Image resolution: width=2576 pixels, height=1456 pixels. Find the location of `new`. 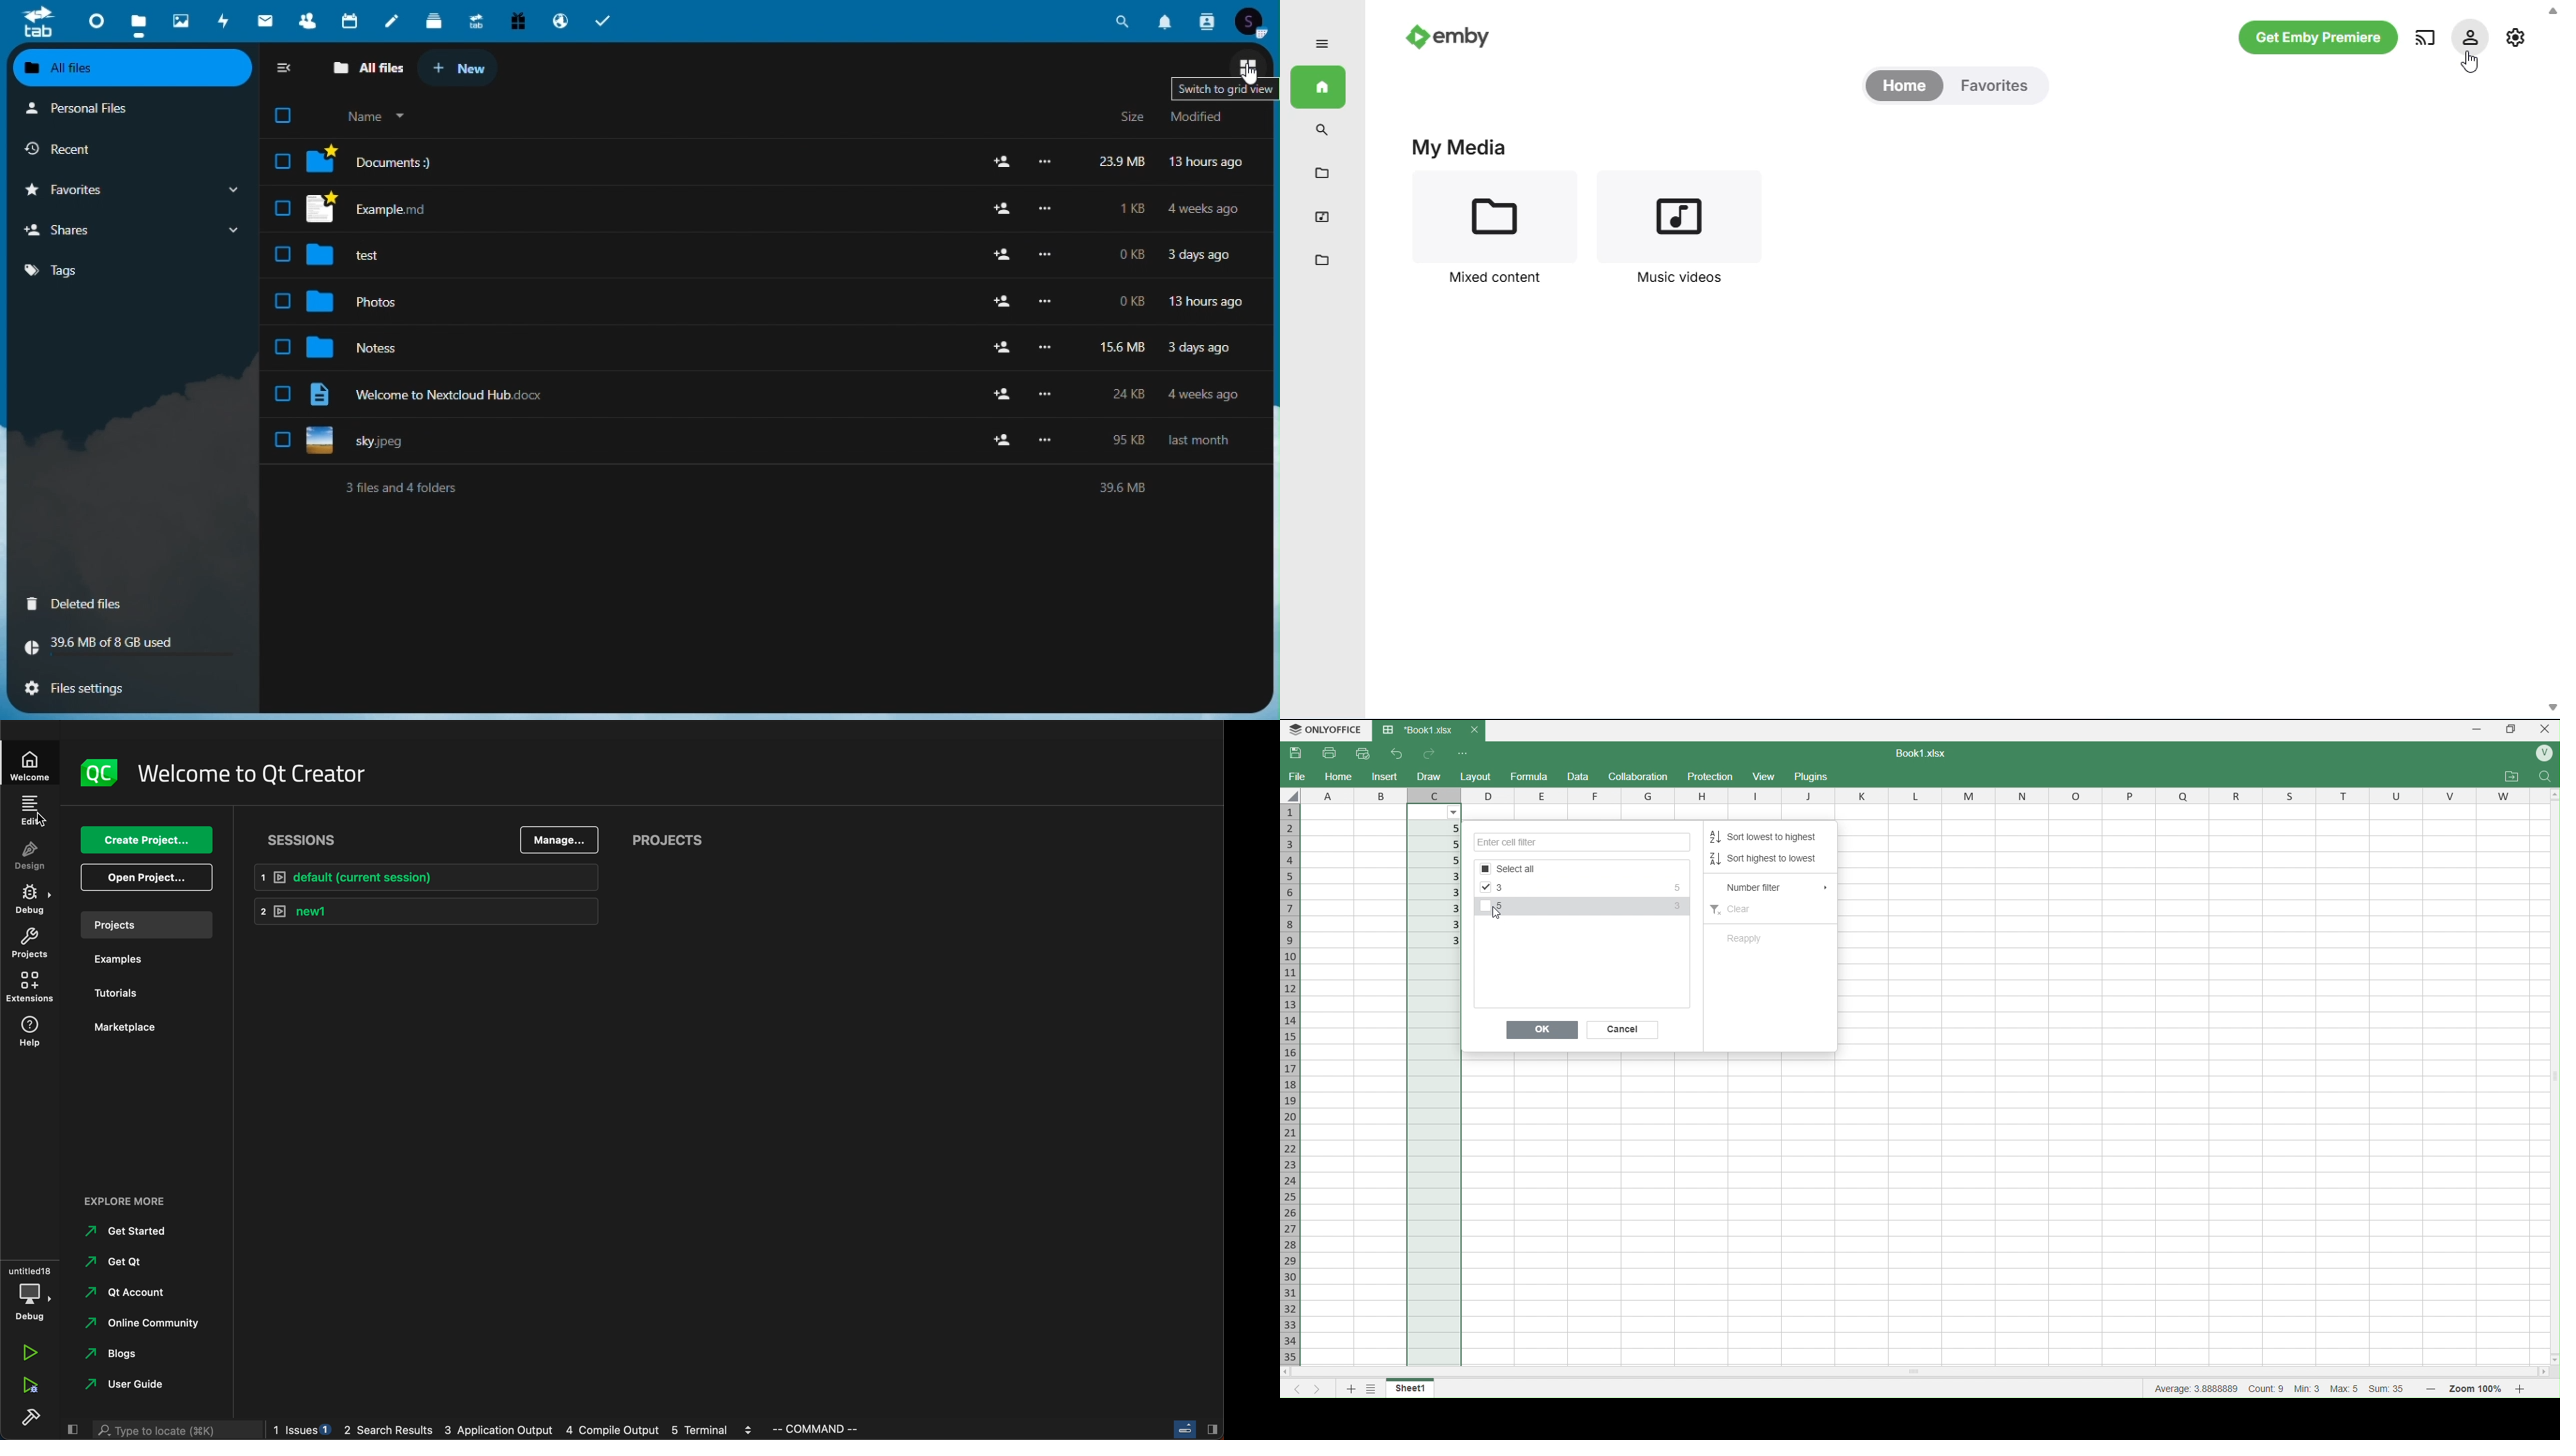

new is located at coordinates (457, 67).